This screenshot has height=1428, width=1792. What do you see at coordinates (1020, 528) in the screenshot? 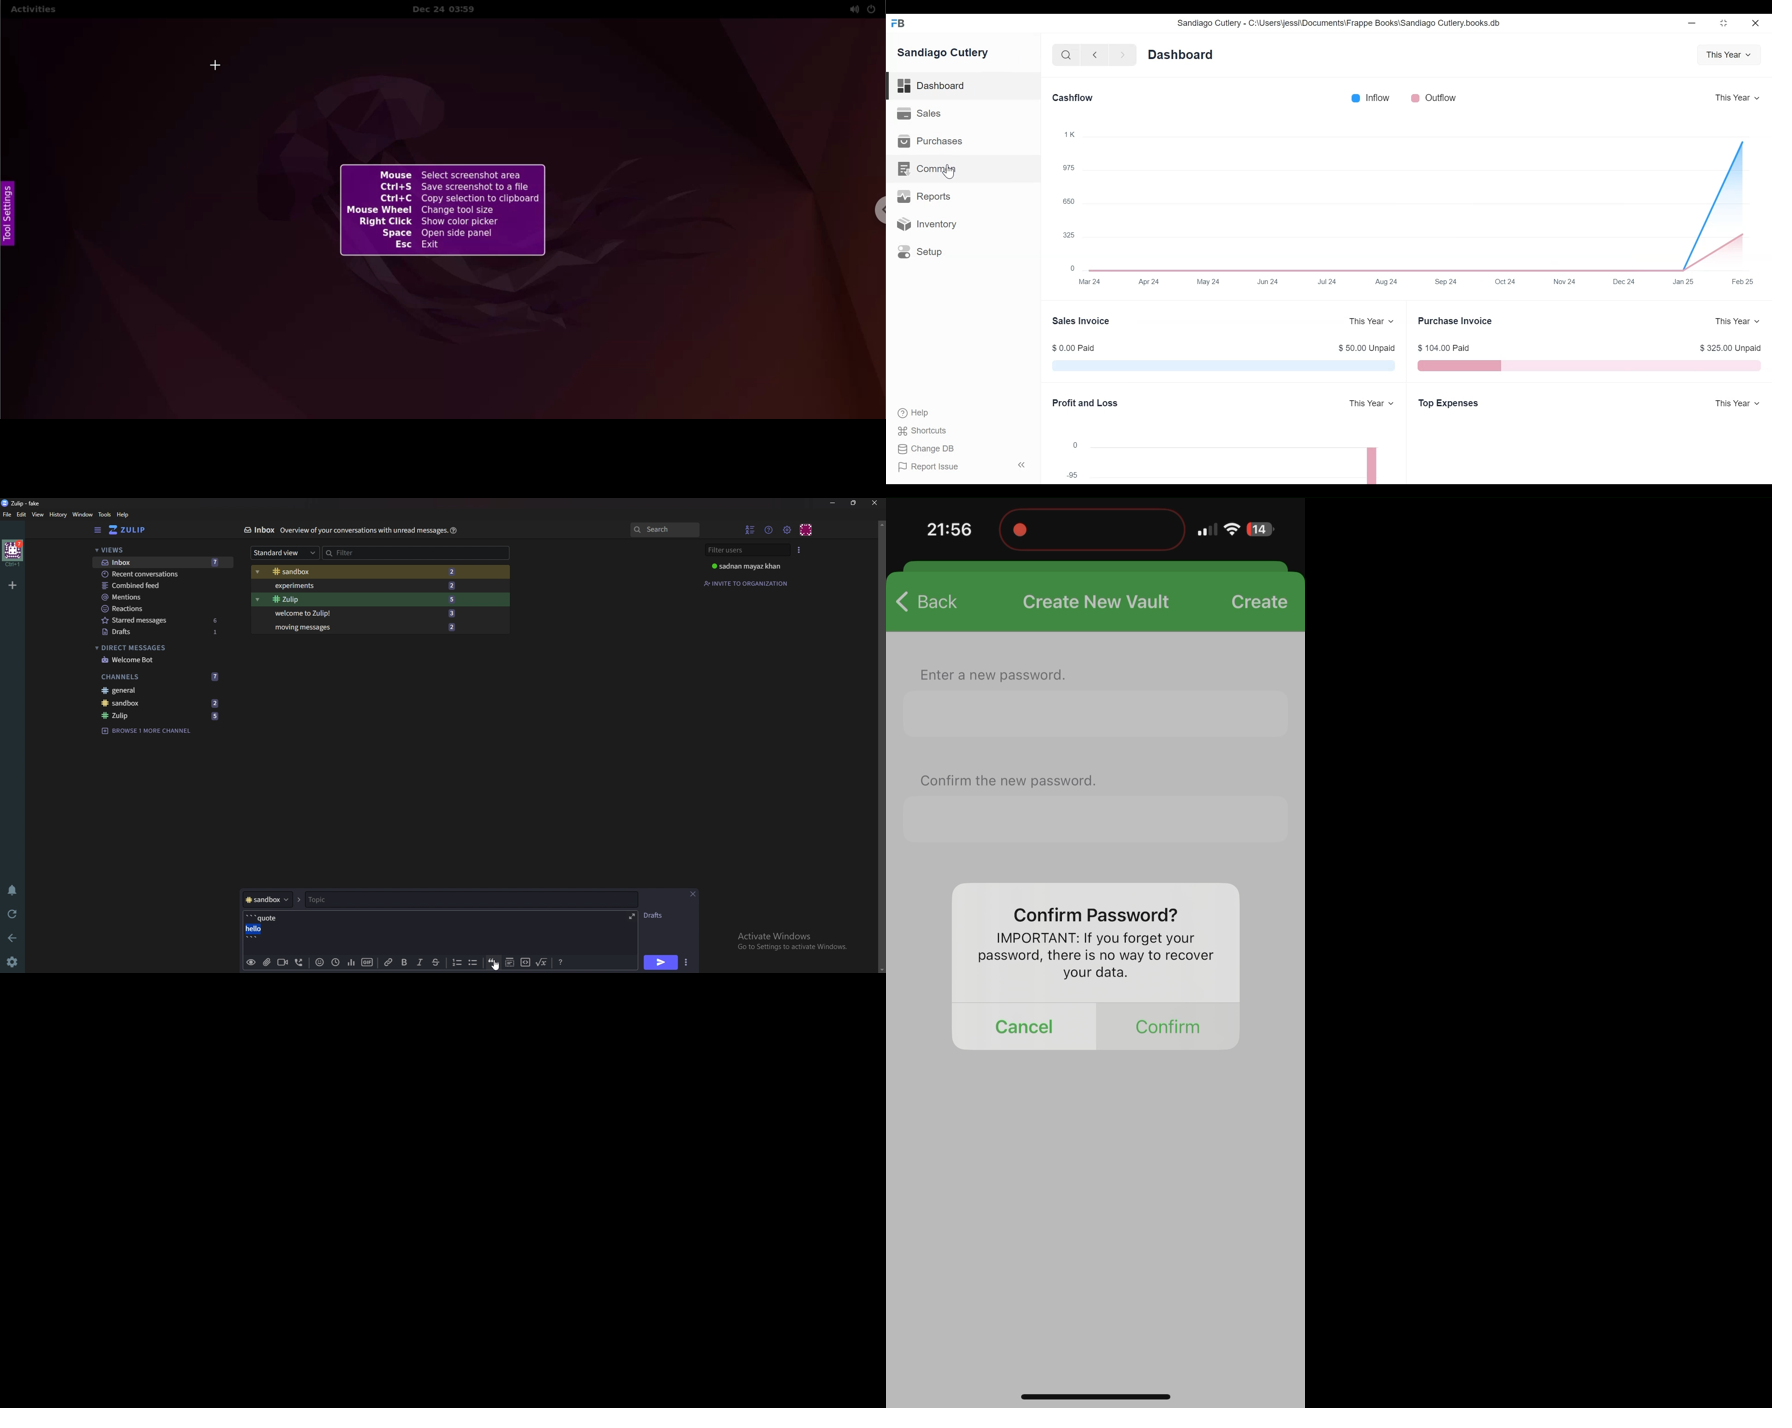
I see `recording the screen` at bounding box center [1020, 528].